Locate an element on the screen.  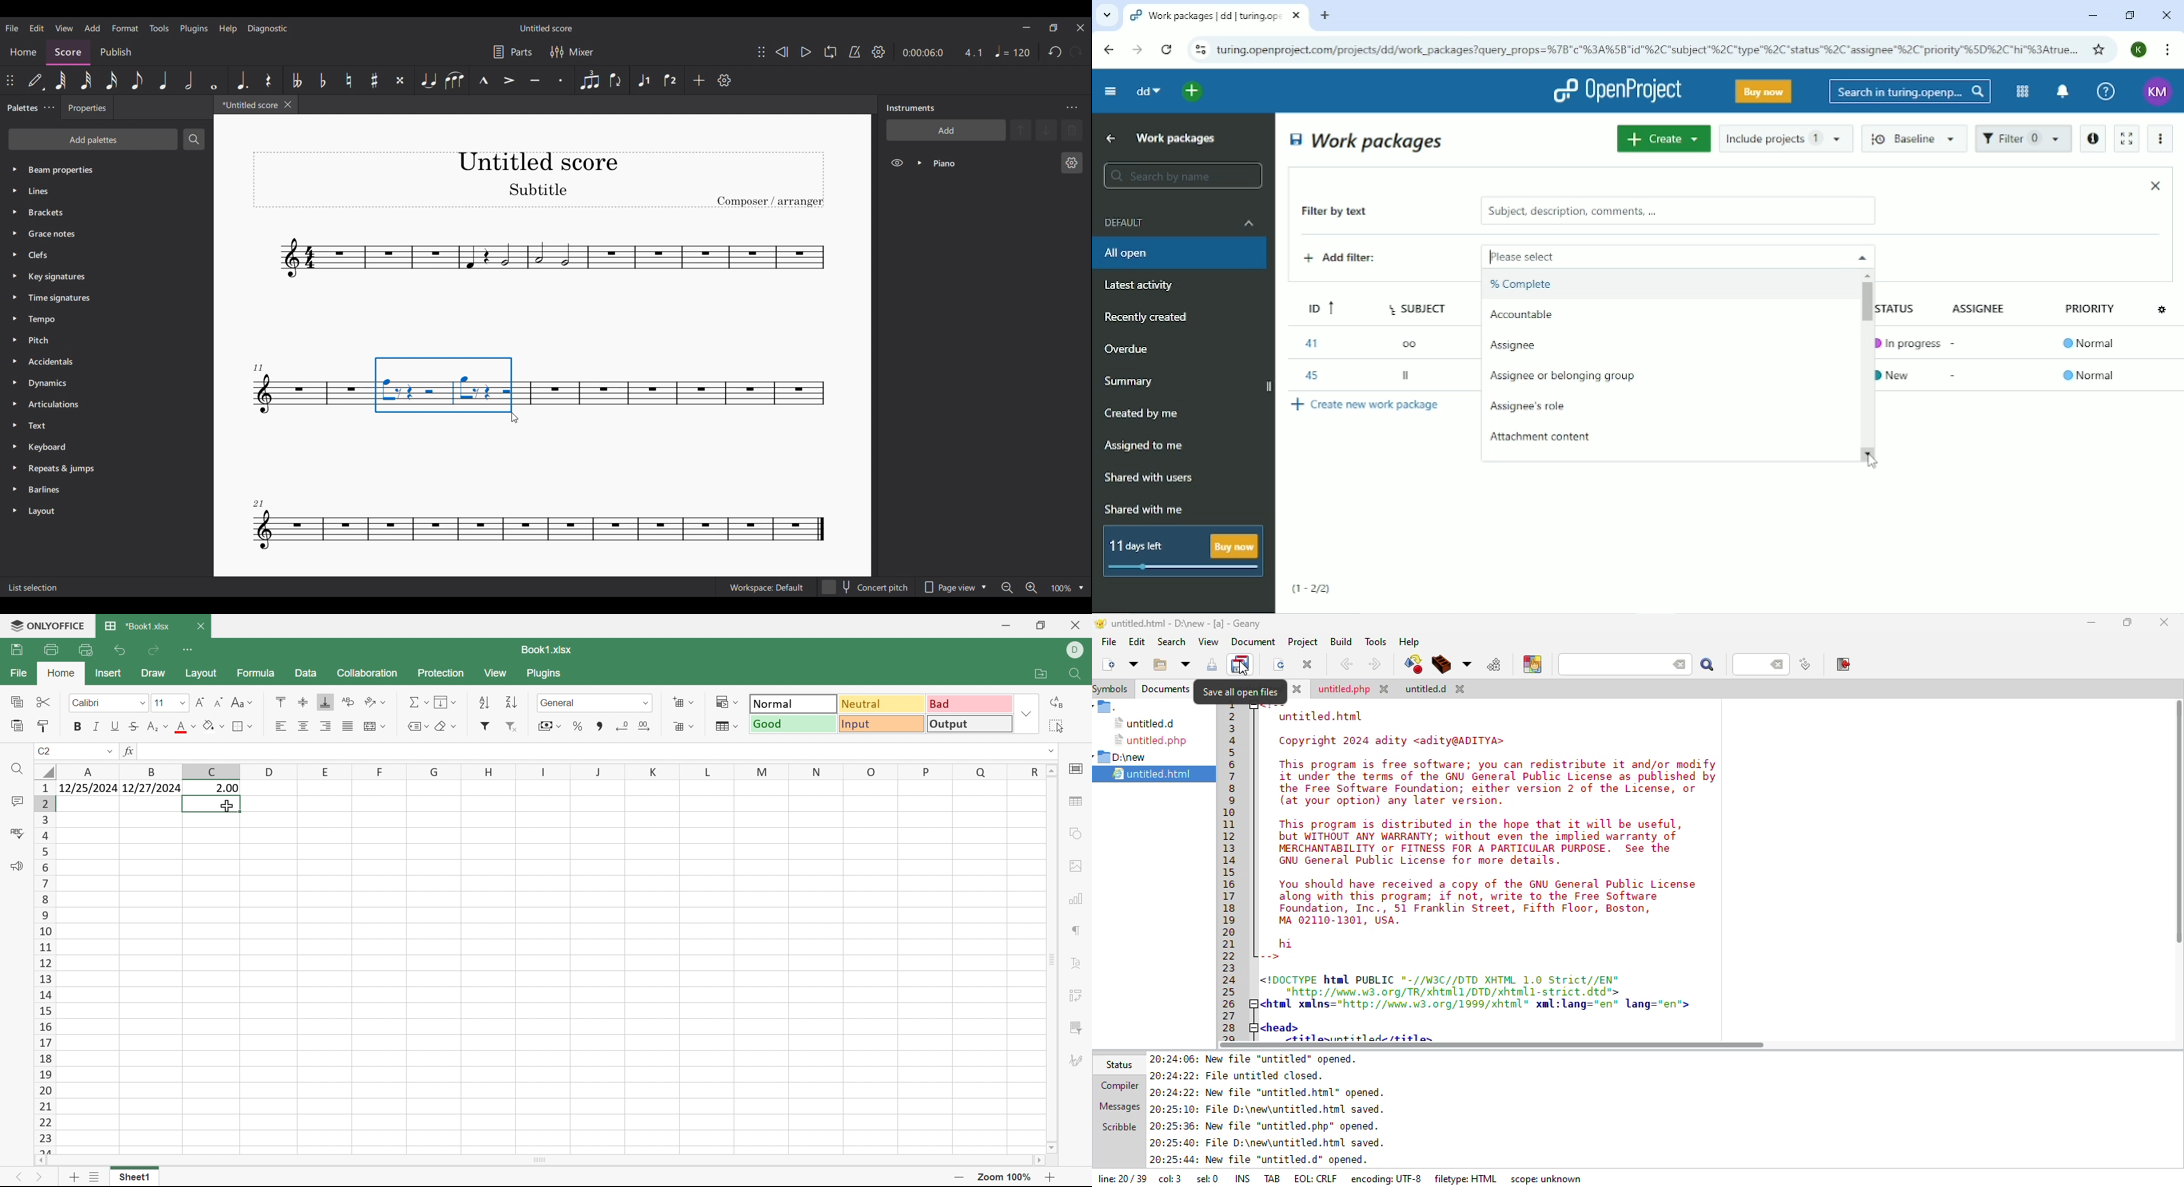
Table settings is located at coordinates (1074, 804).